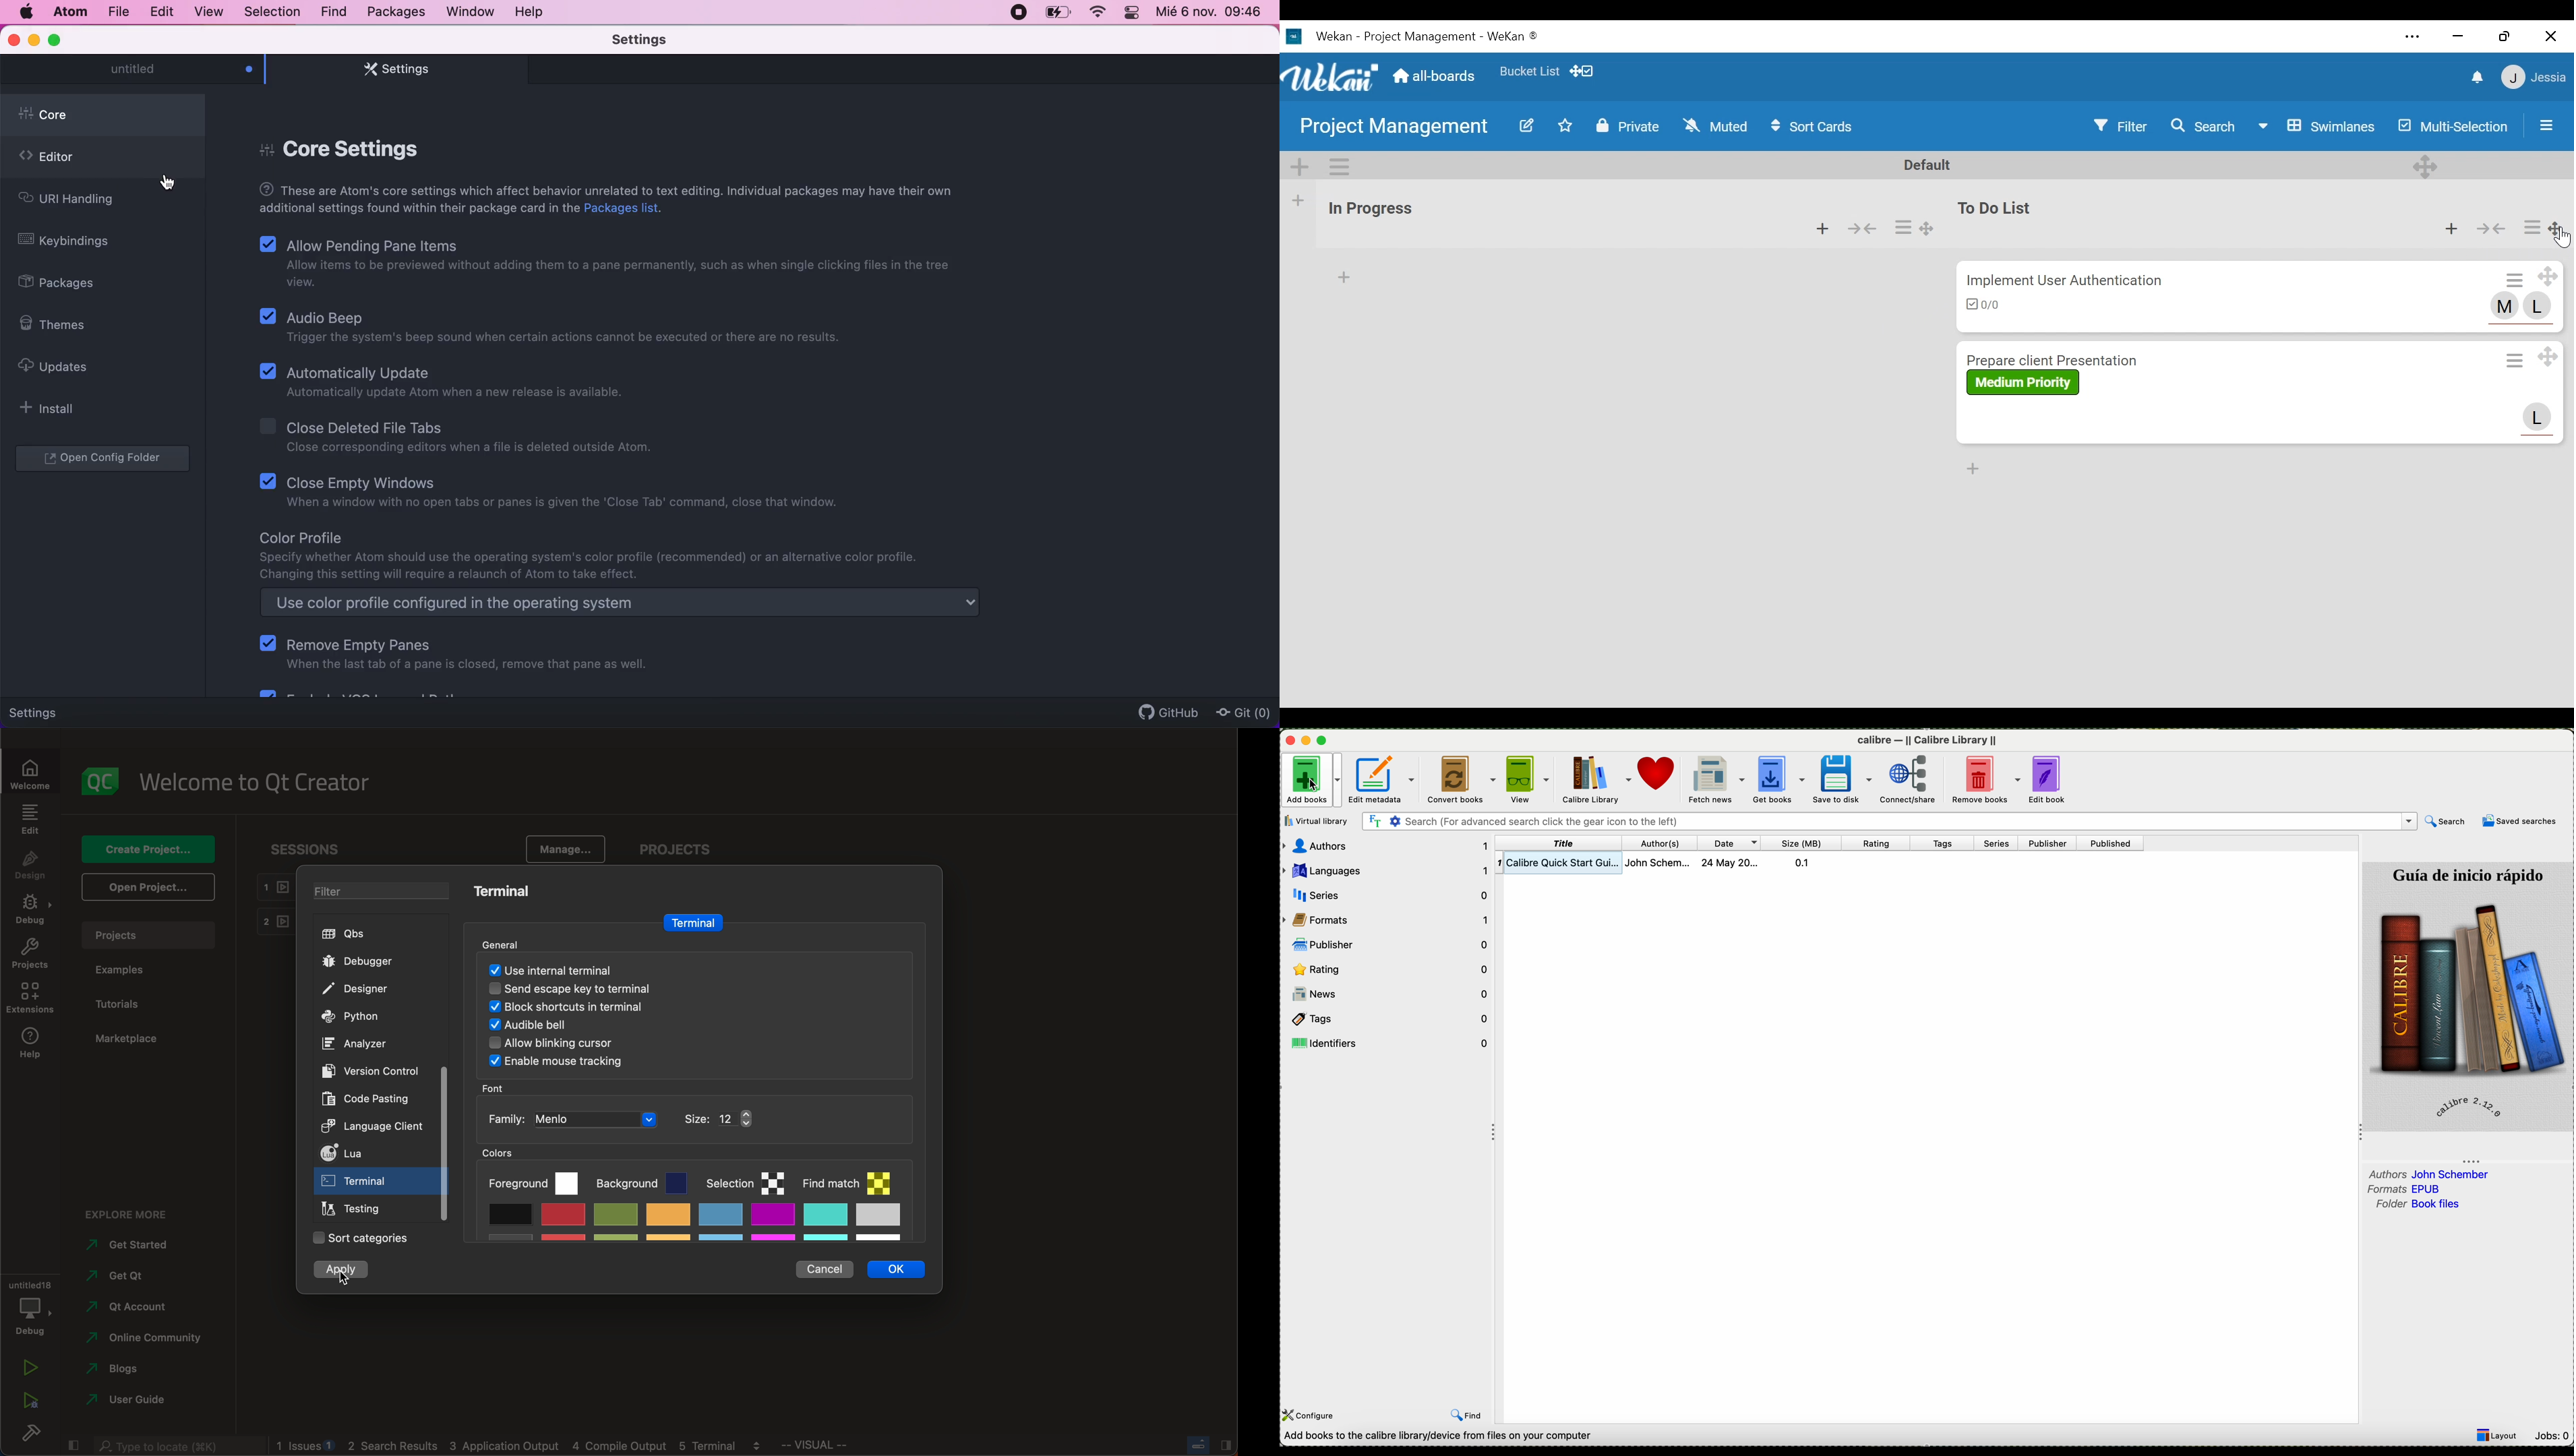 The image size is (2576, 1456). Describe the element at coordinates (2548, 276) in the screenshot. I see `Drag Card` at that location.